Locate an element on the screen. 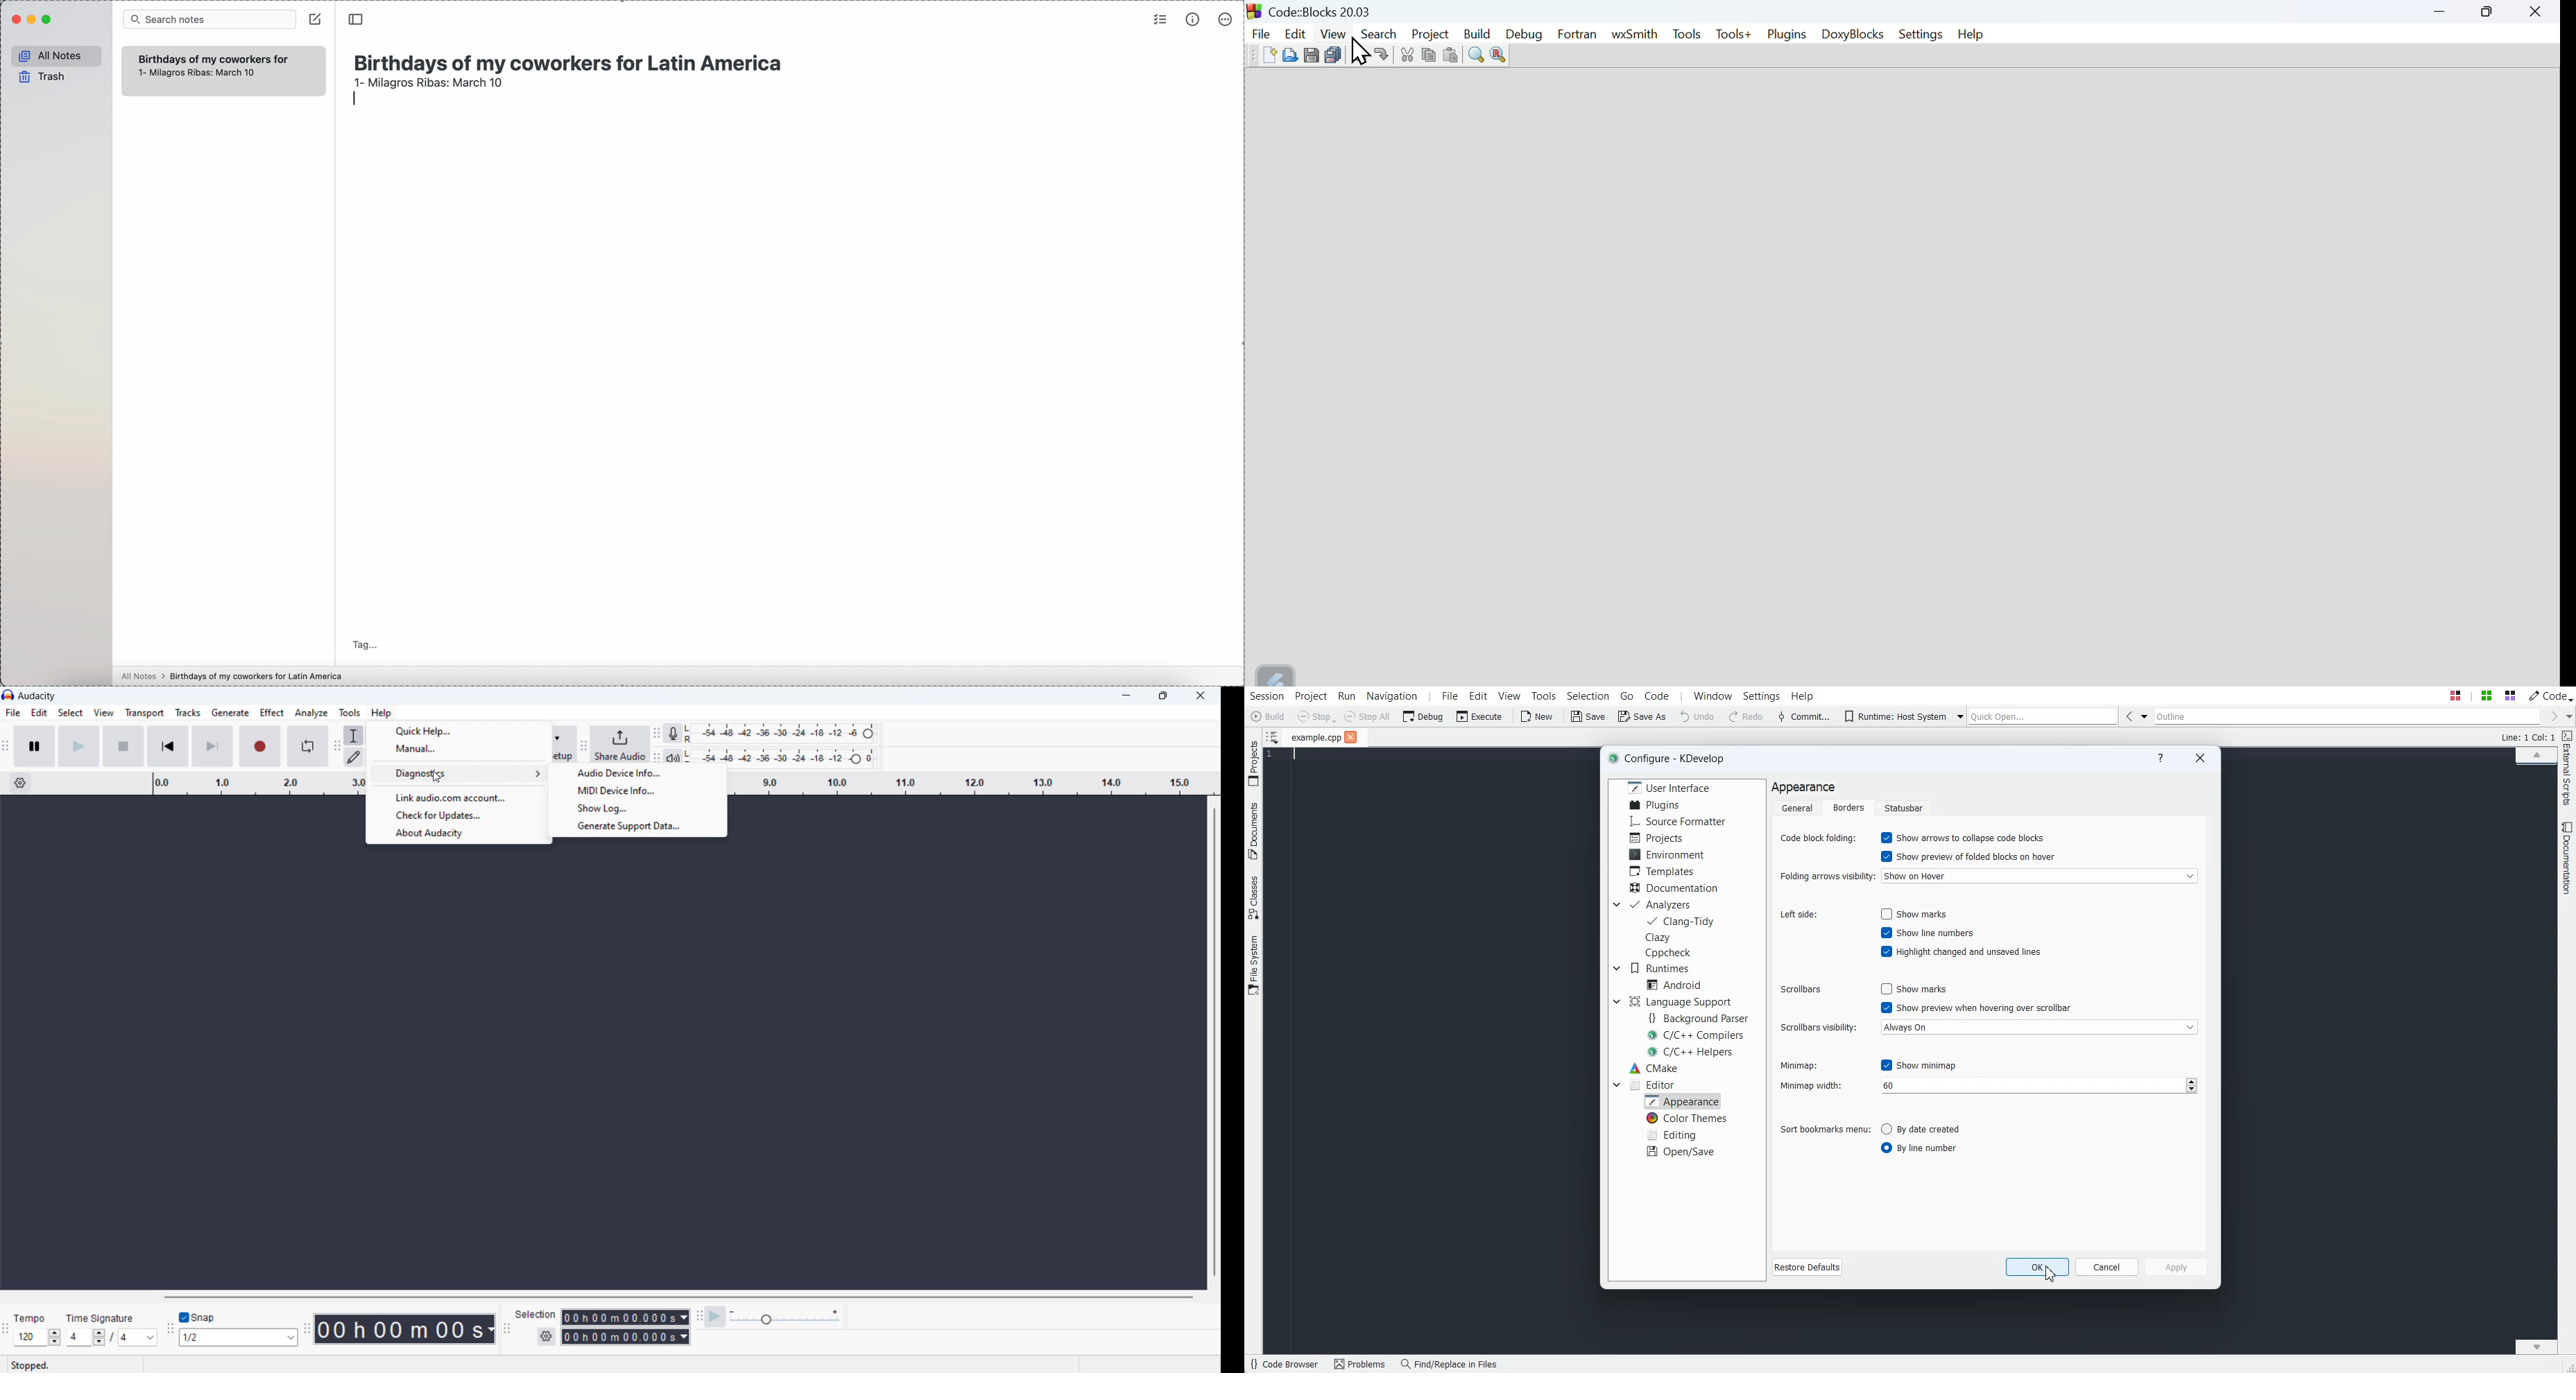 Image resolution: width=2576 pixels, height=1400 pixels. Time signature is located at coordinates (100, 1318).